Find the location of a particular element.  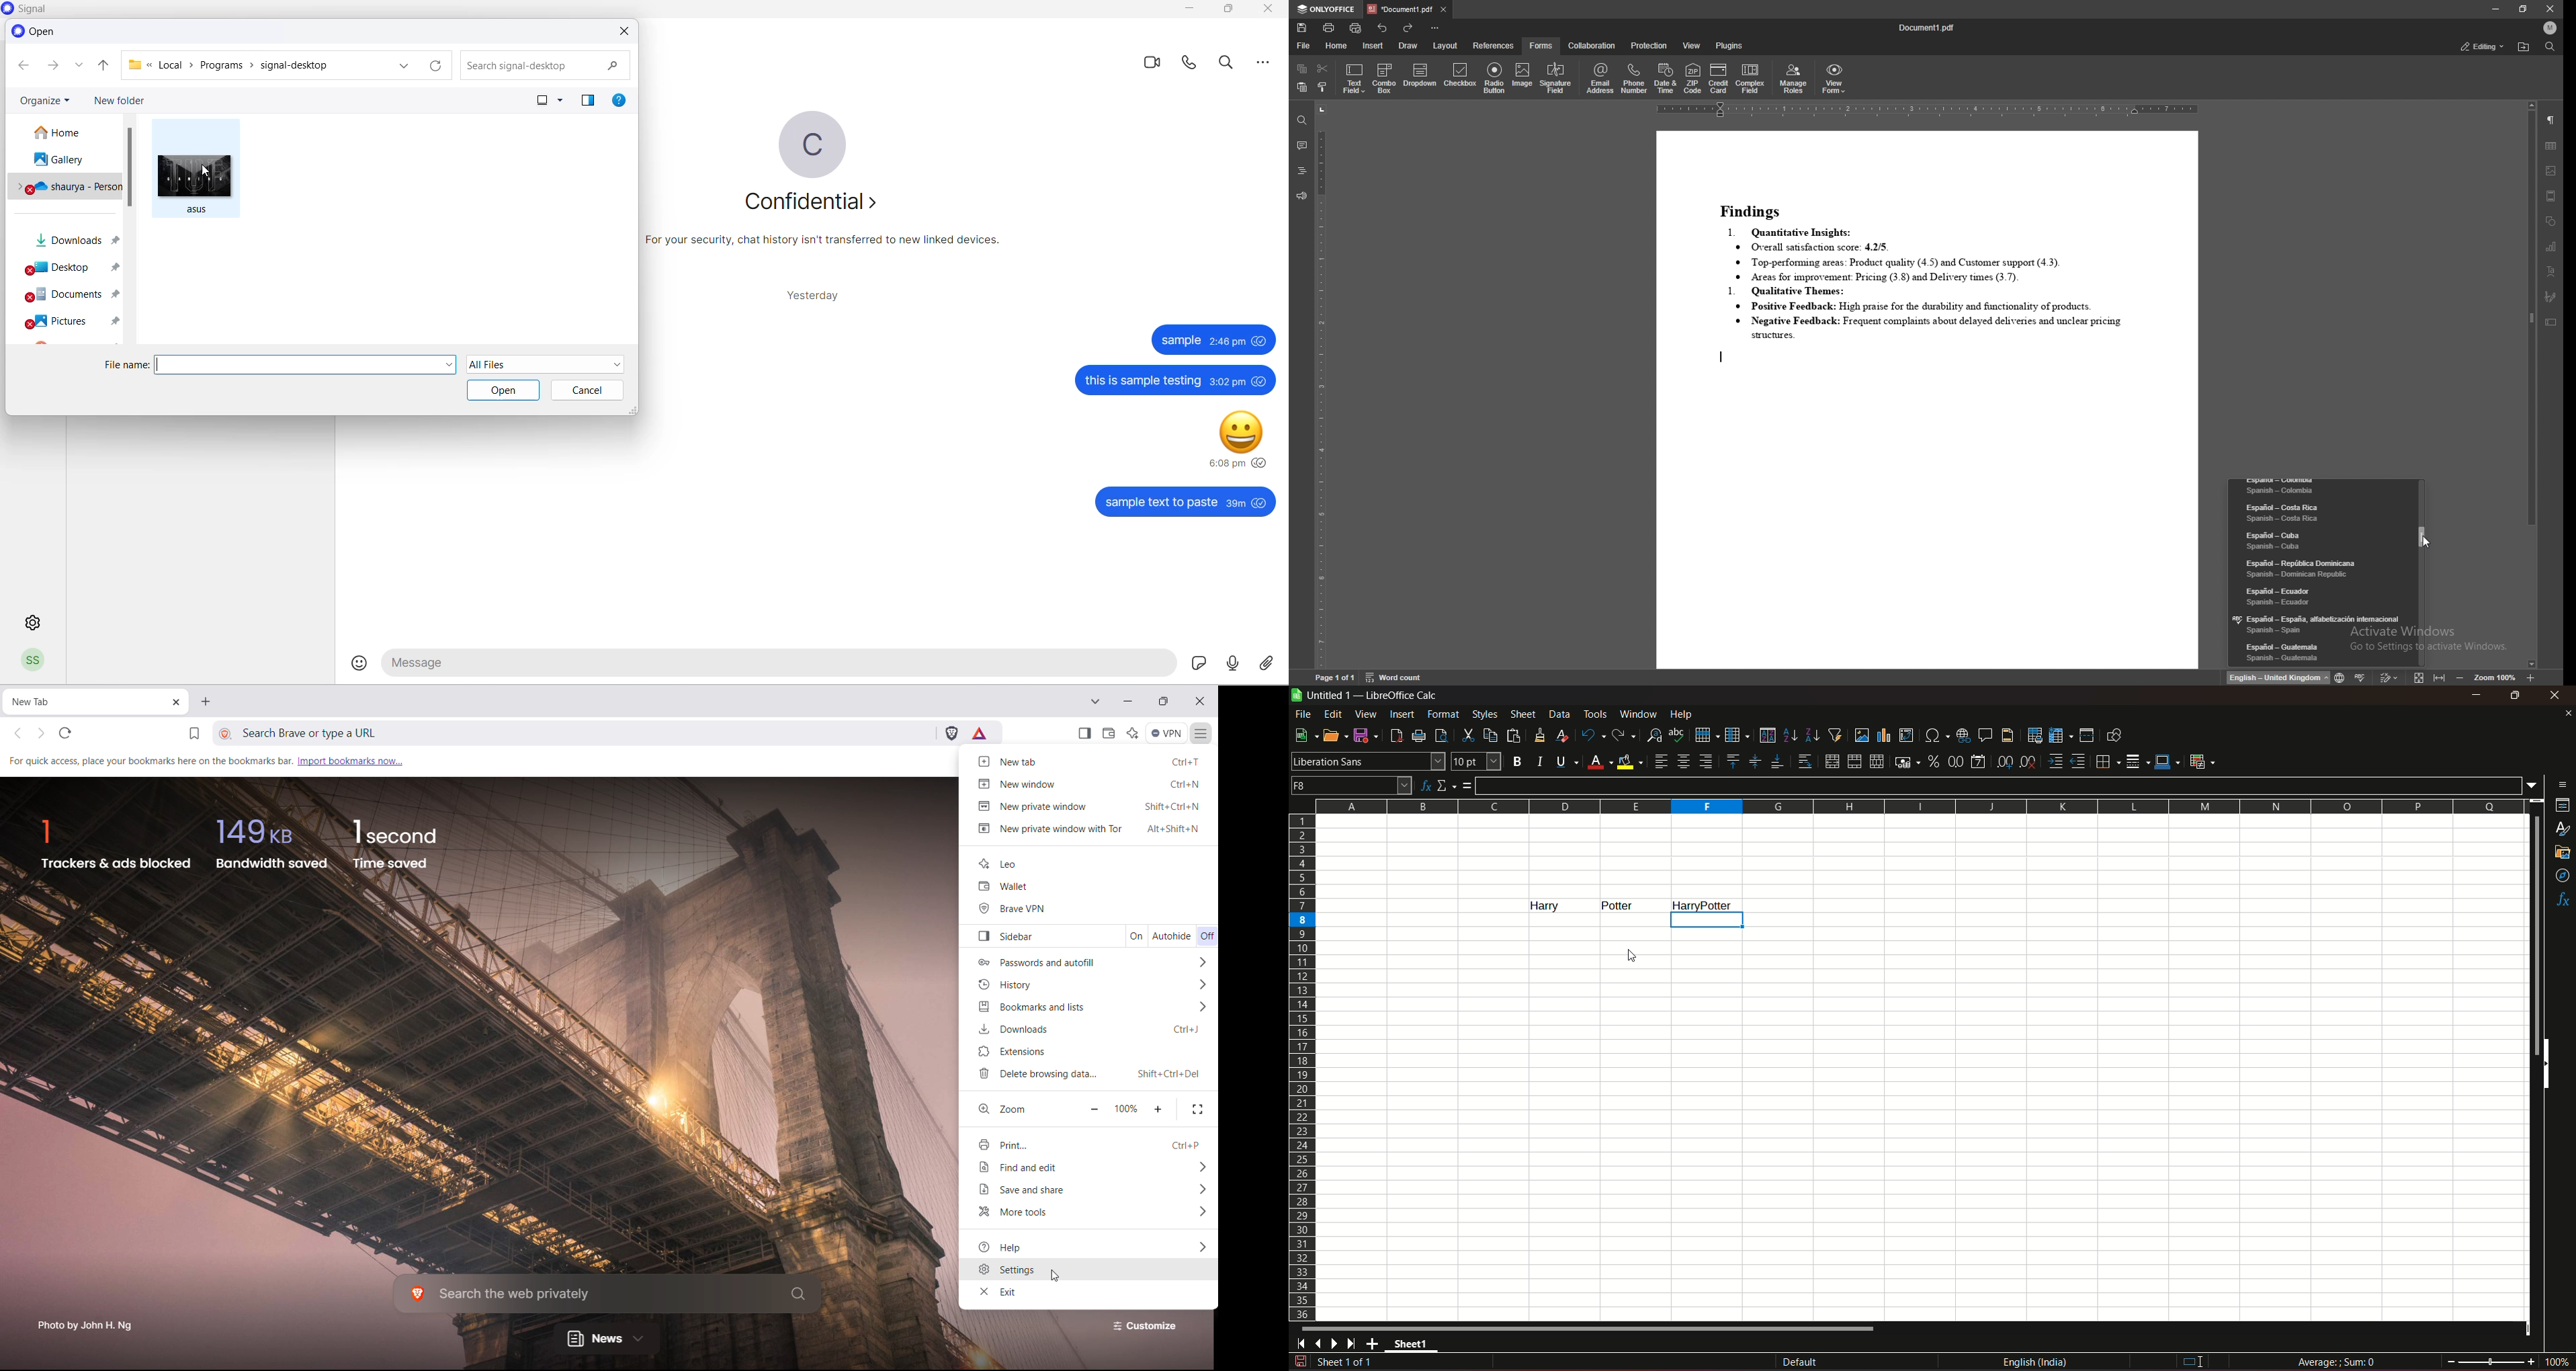

fit to screen is located at coordinates (2417, 677).